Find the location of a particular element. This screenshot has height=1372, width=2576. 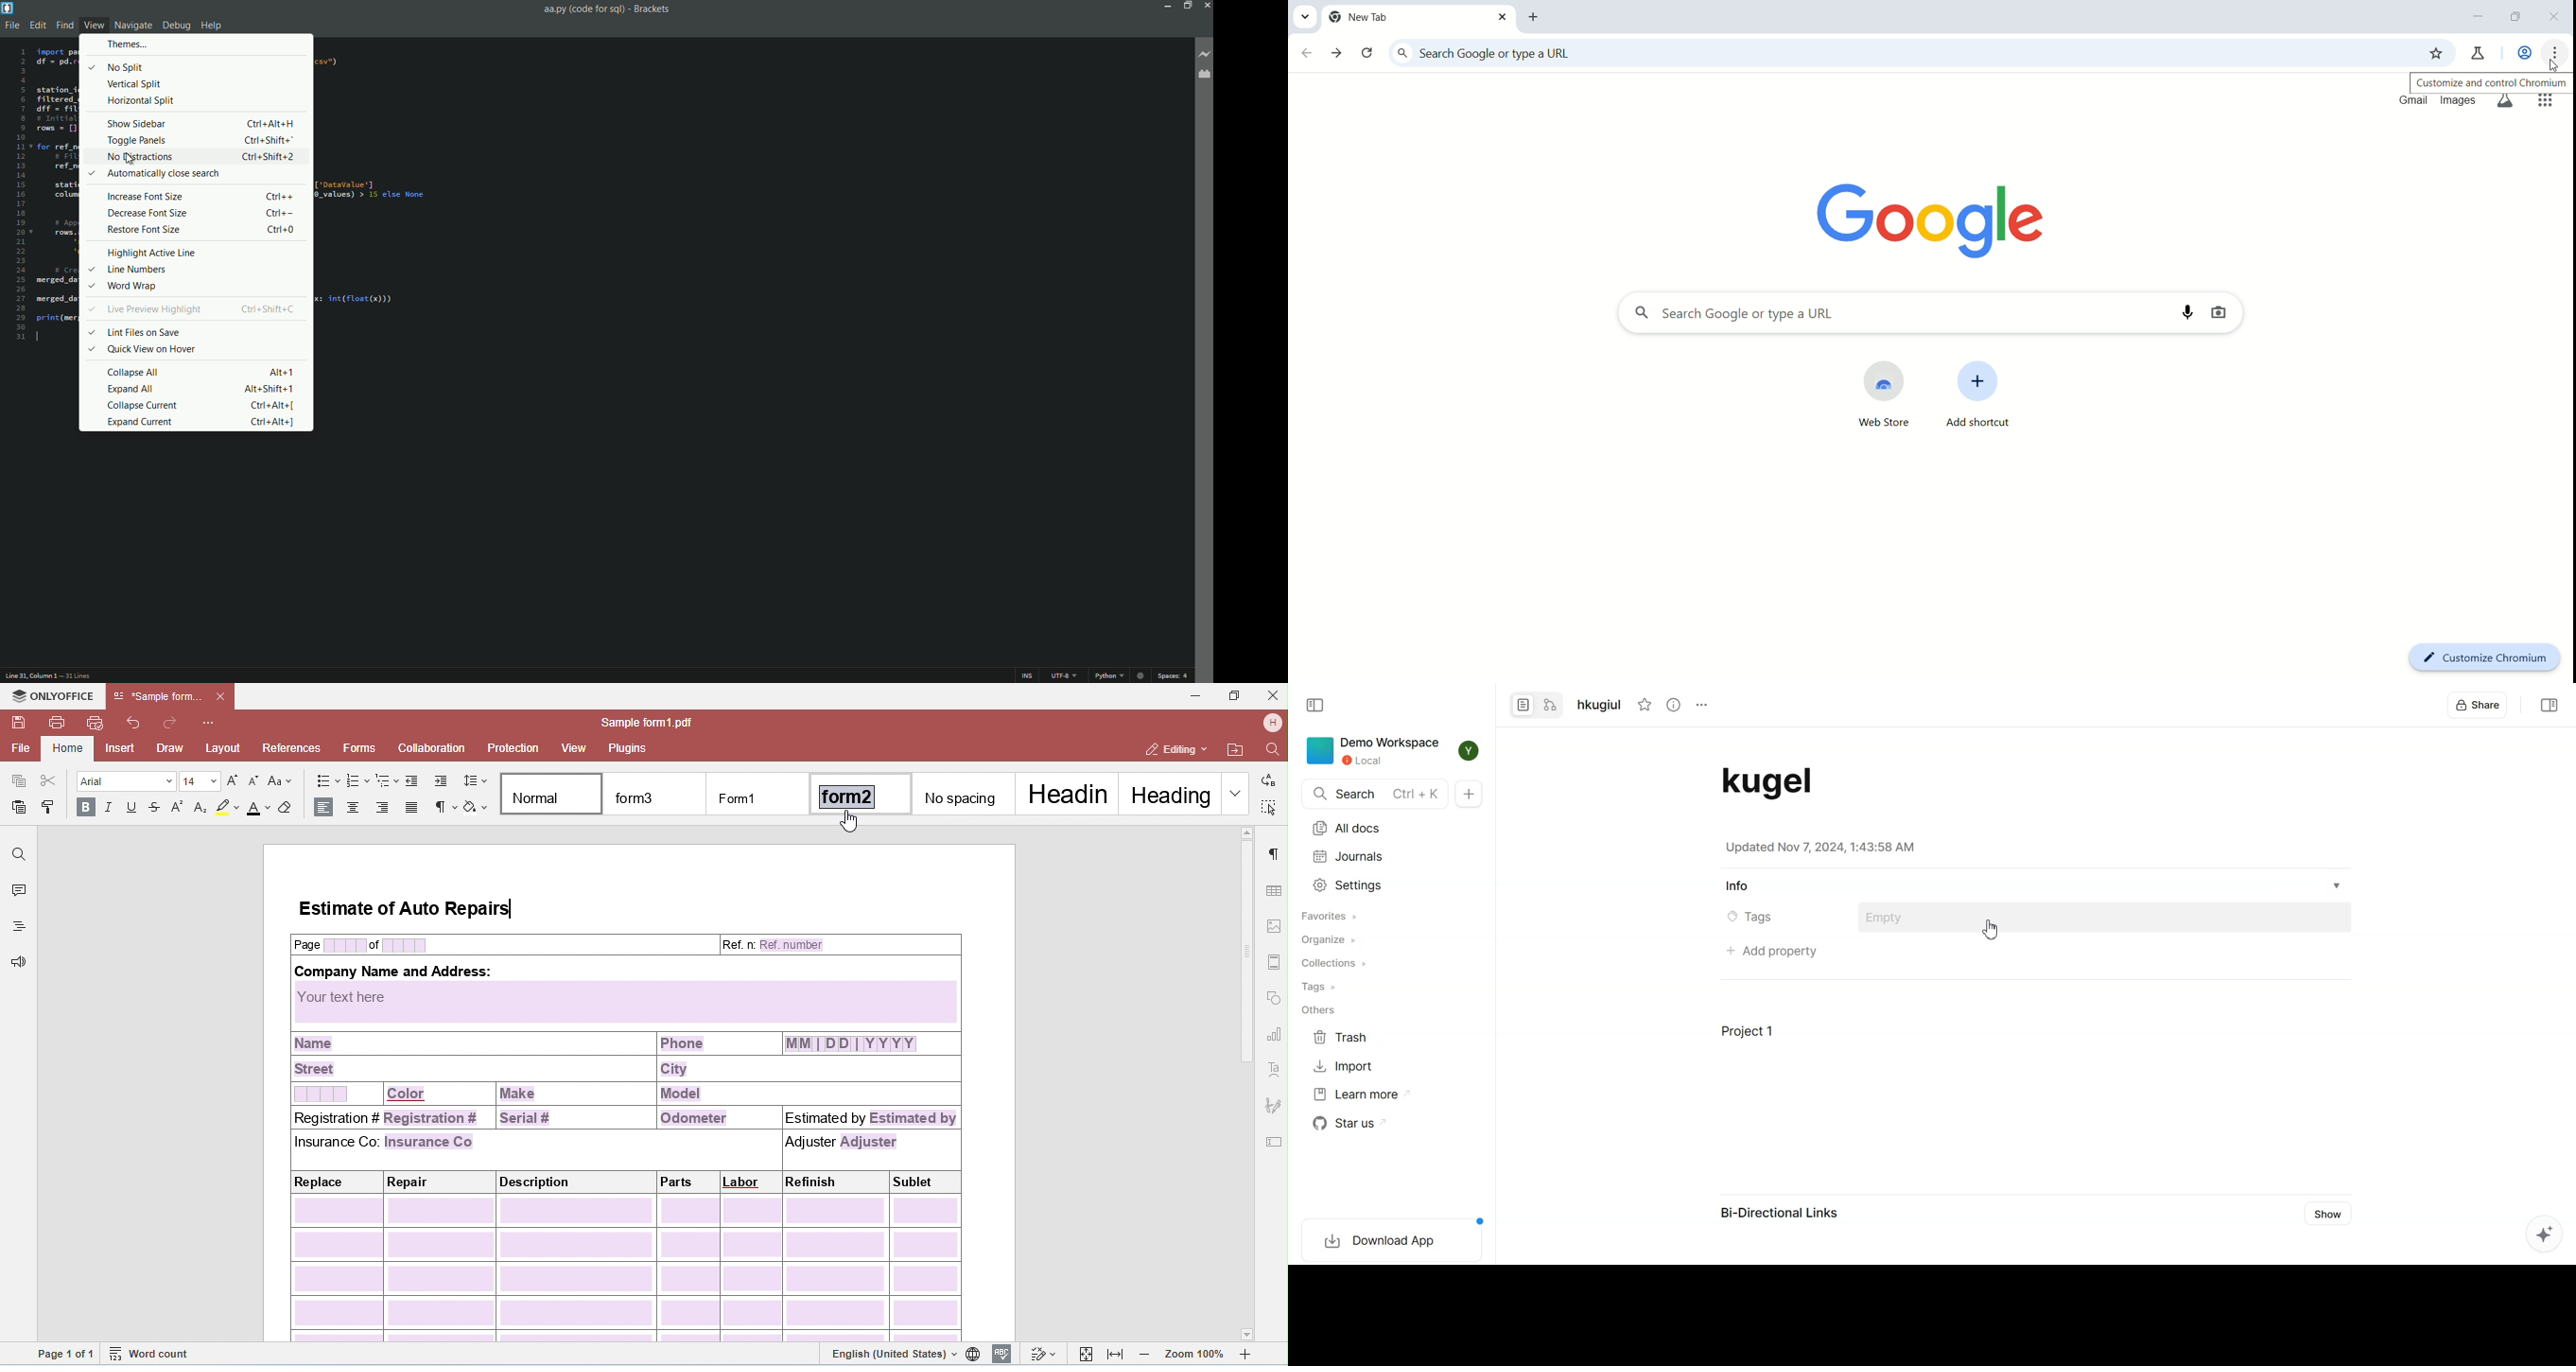

show sidebar Ctrl + Alt + H is located at coordinates (199, 123).